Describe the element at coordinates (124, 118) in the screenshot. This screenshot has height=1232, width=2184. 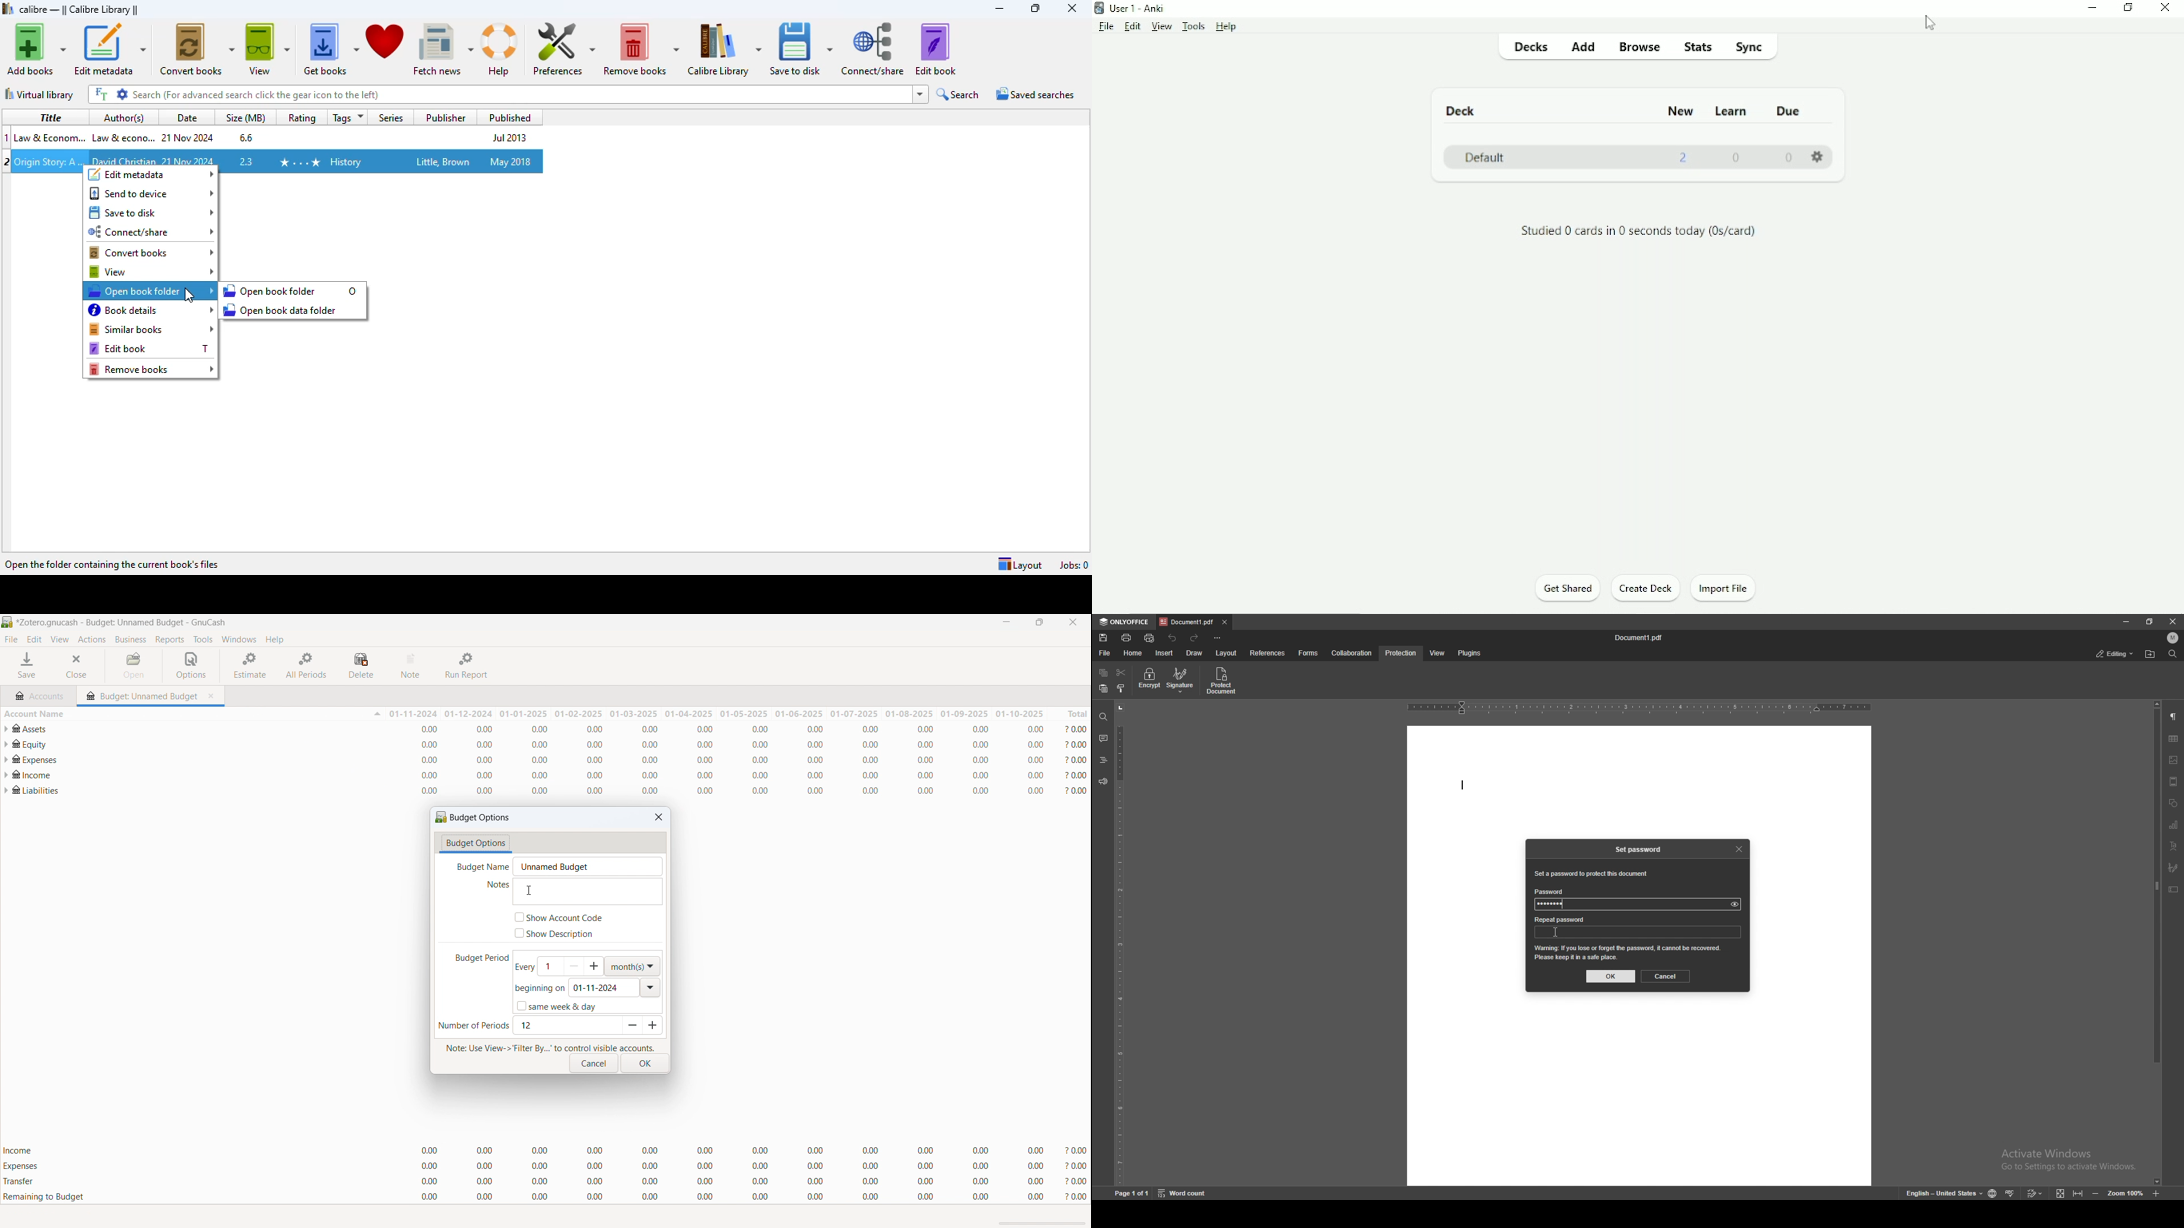
I see `author(s)` at that location.